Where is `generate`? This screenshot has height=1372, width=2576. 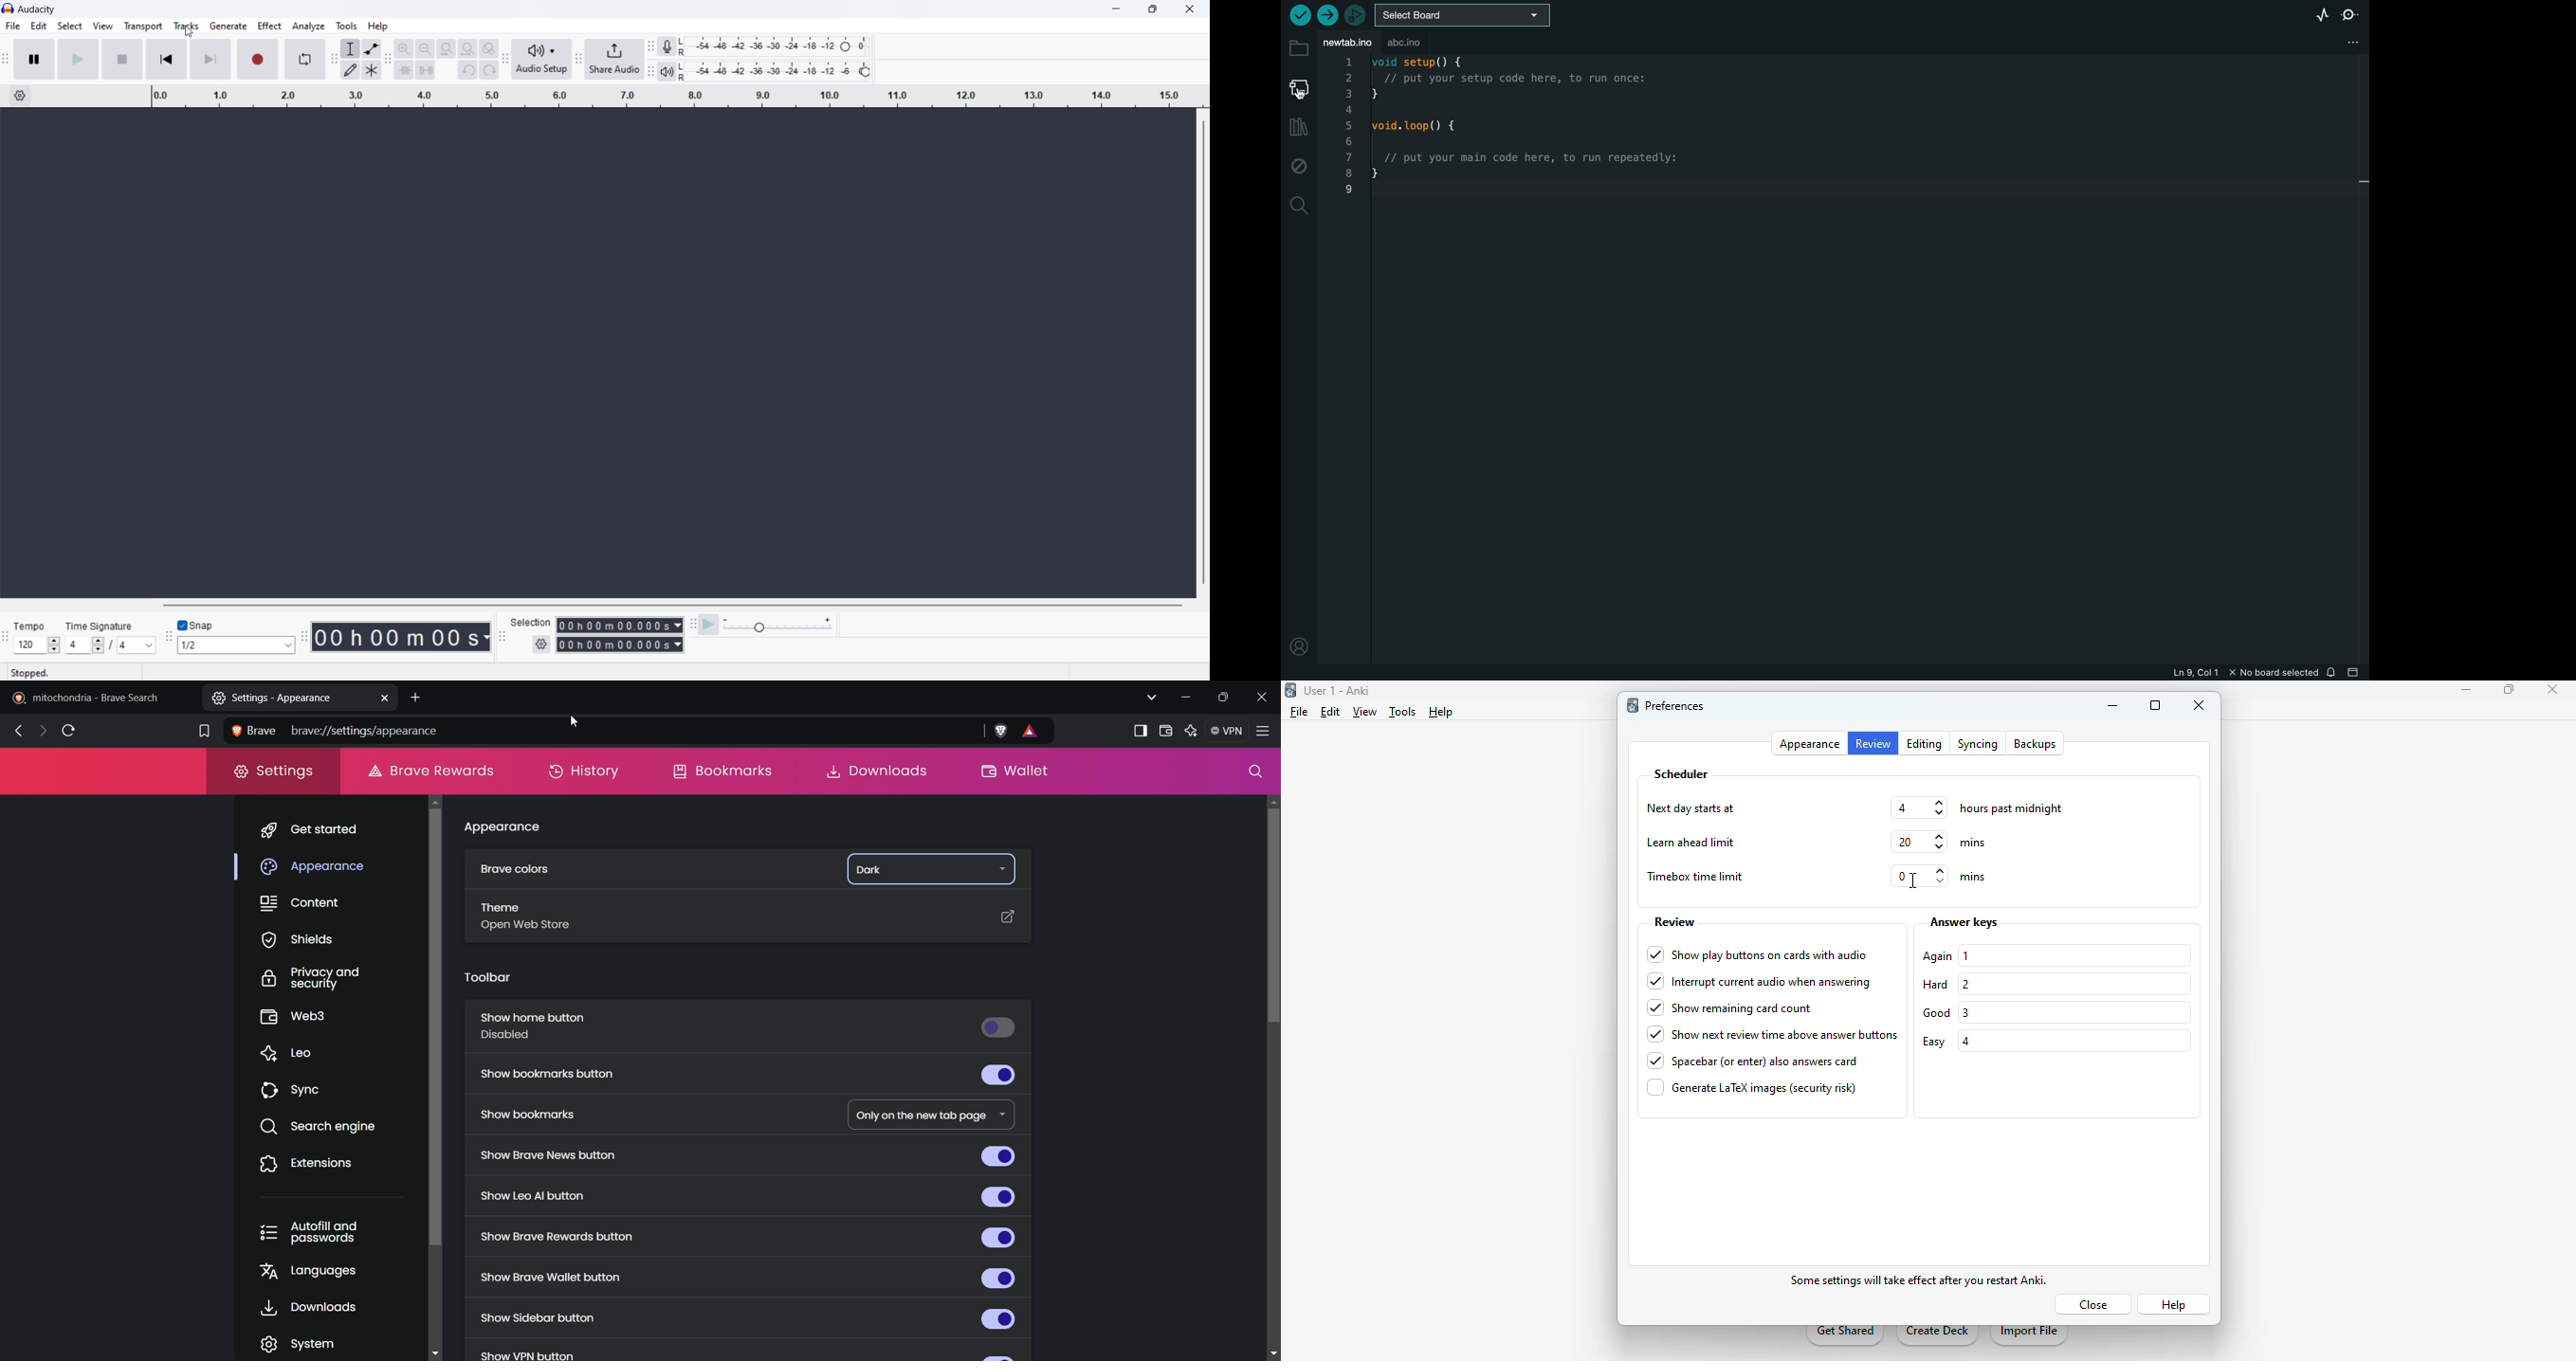 generate is located at coordinates (228, 26).